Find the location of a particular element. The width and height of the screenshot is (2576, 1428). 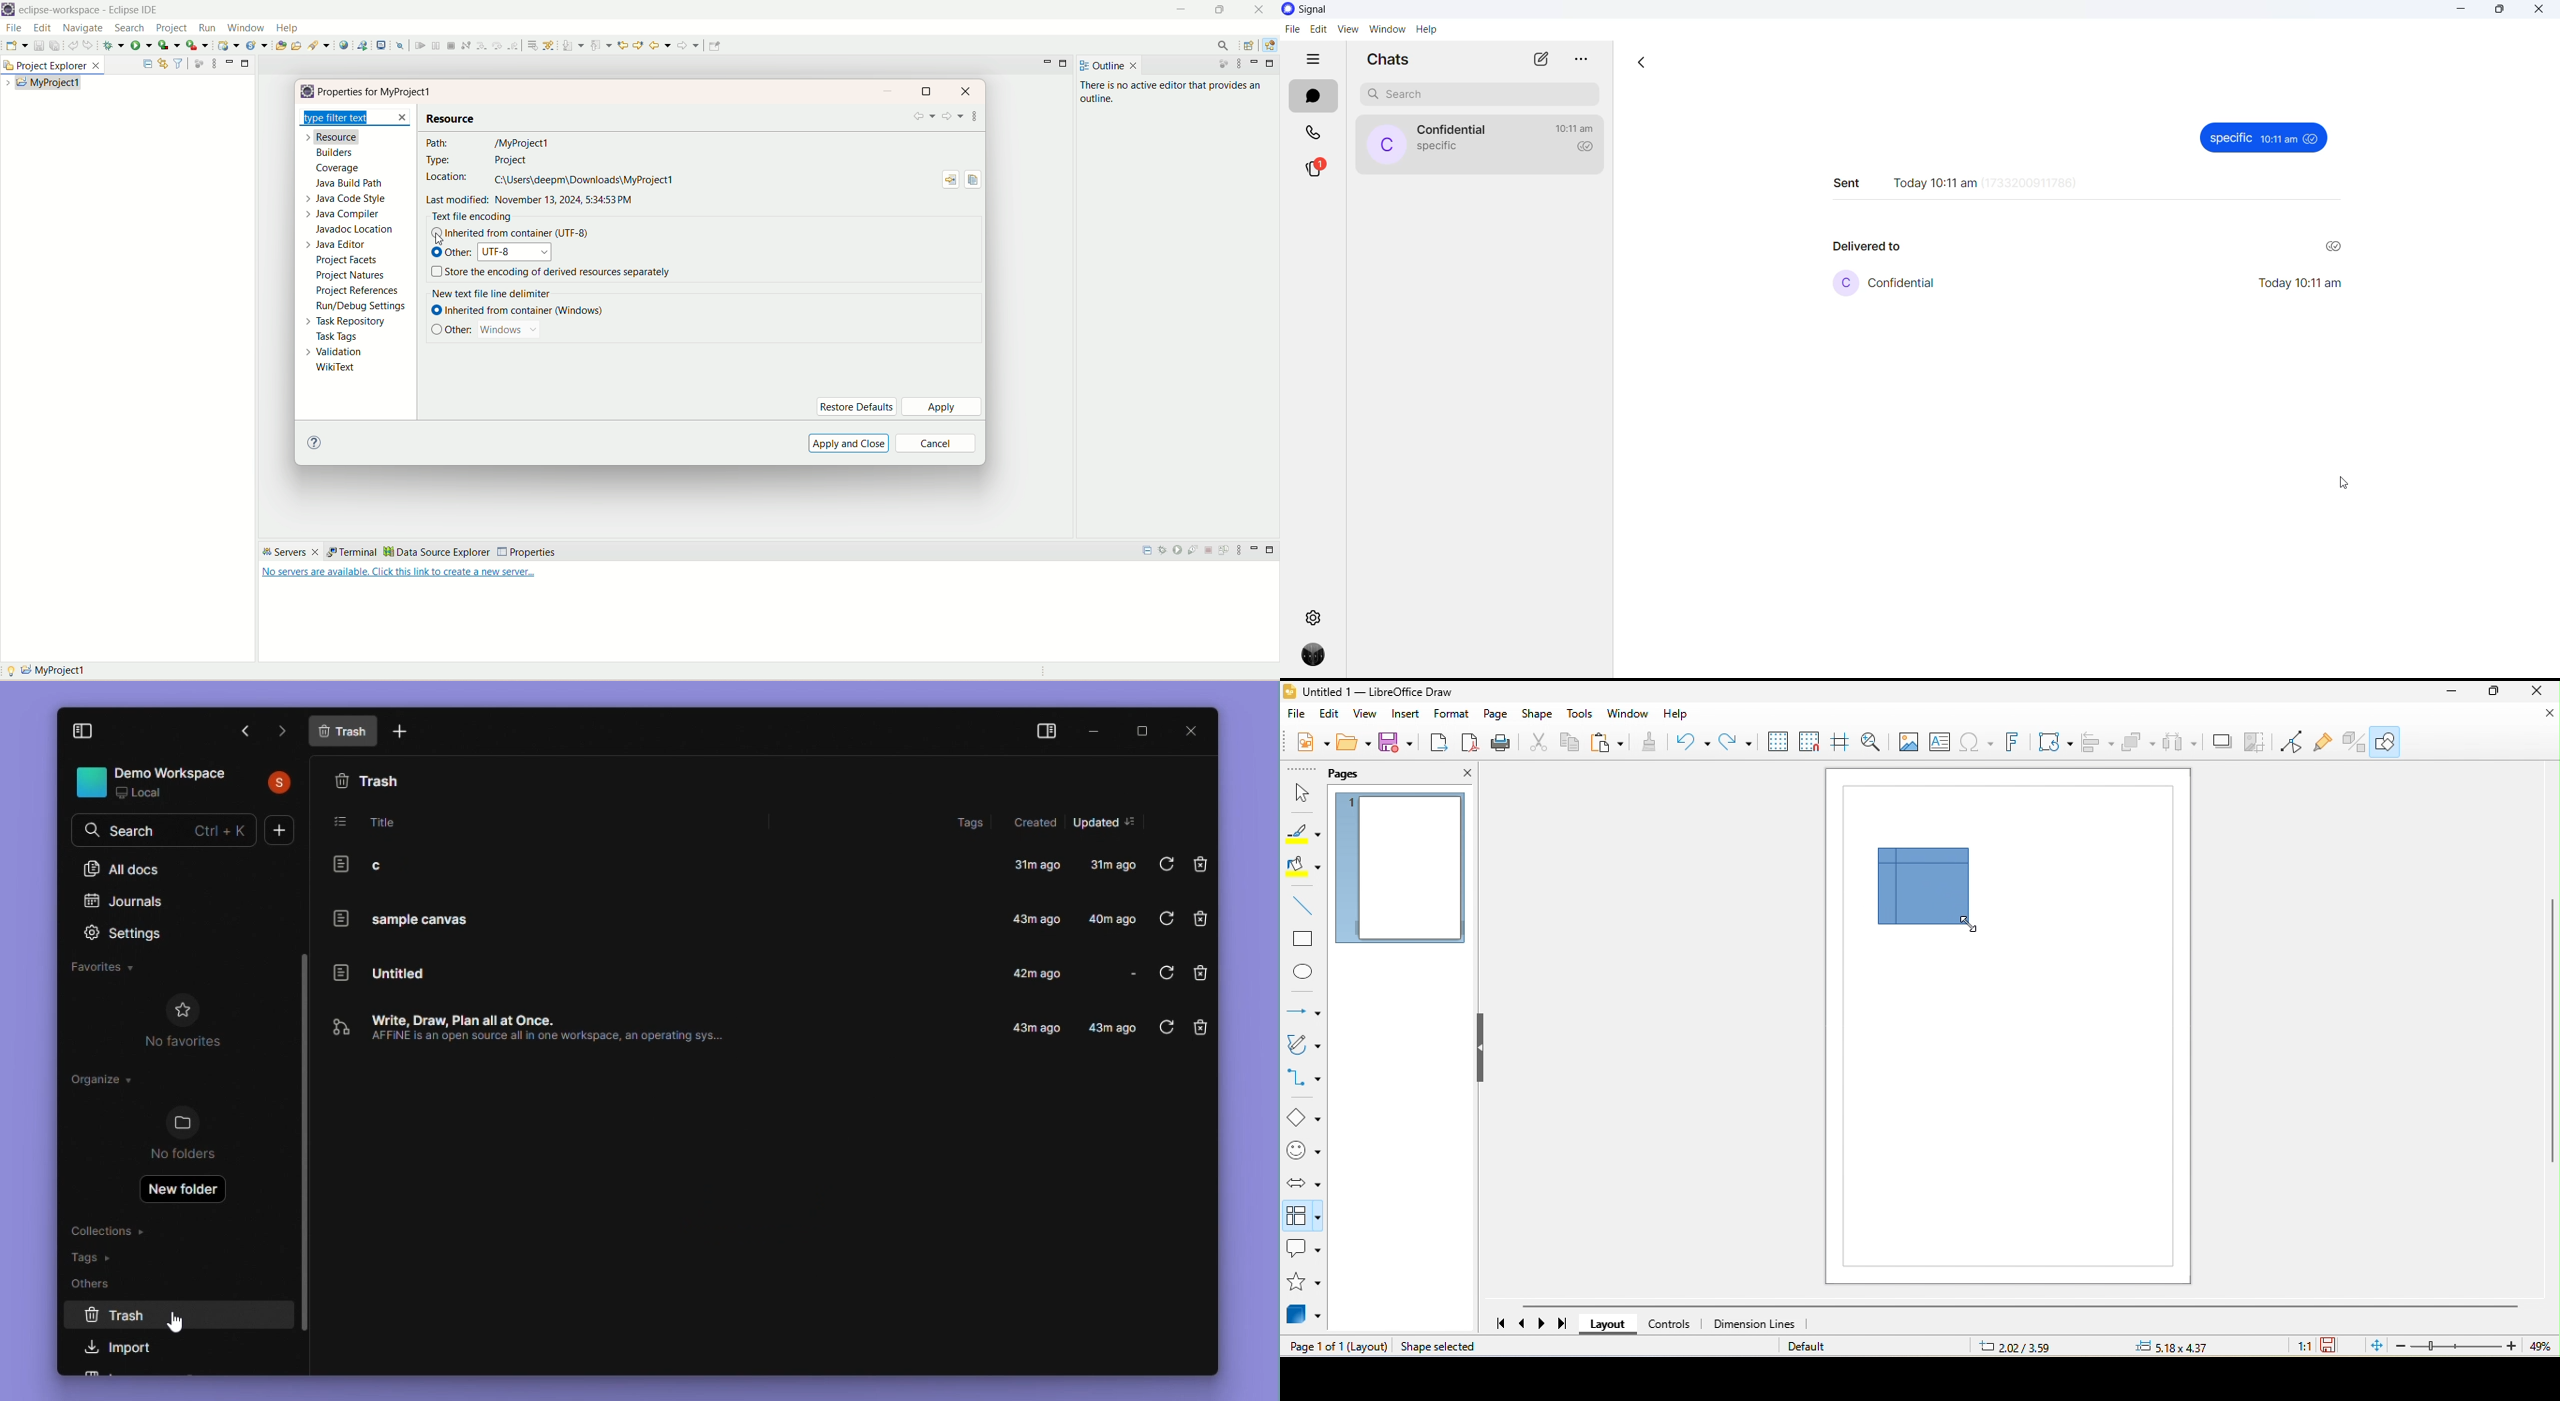

forward is located at coordinates (953, 118).